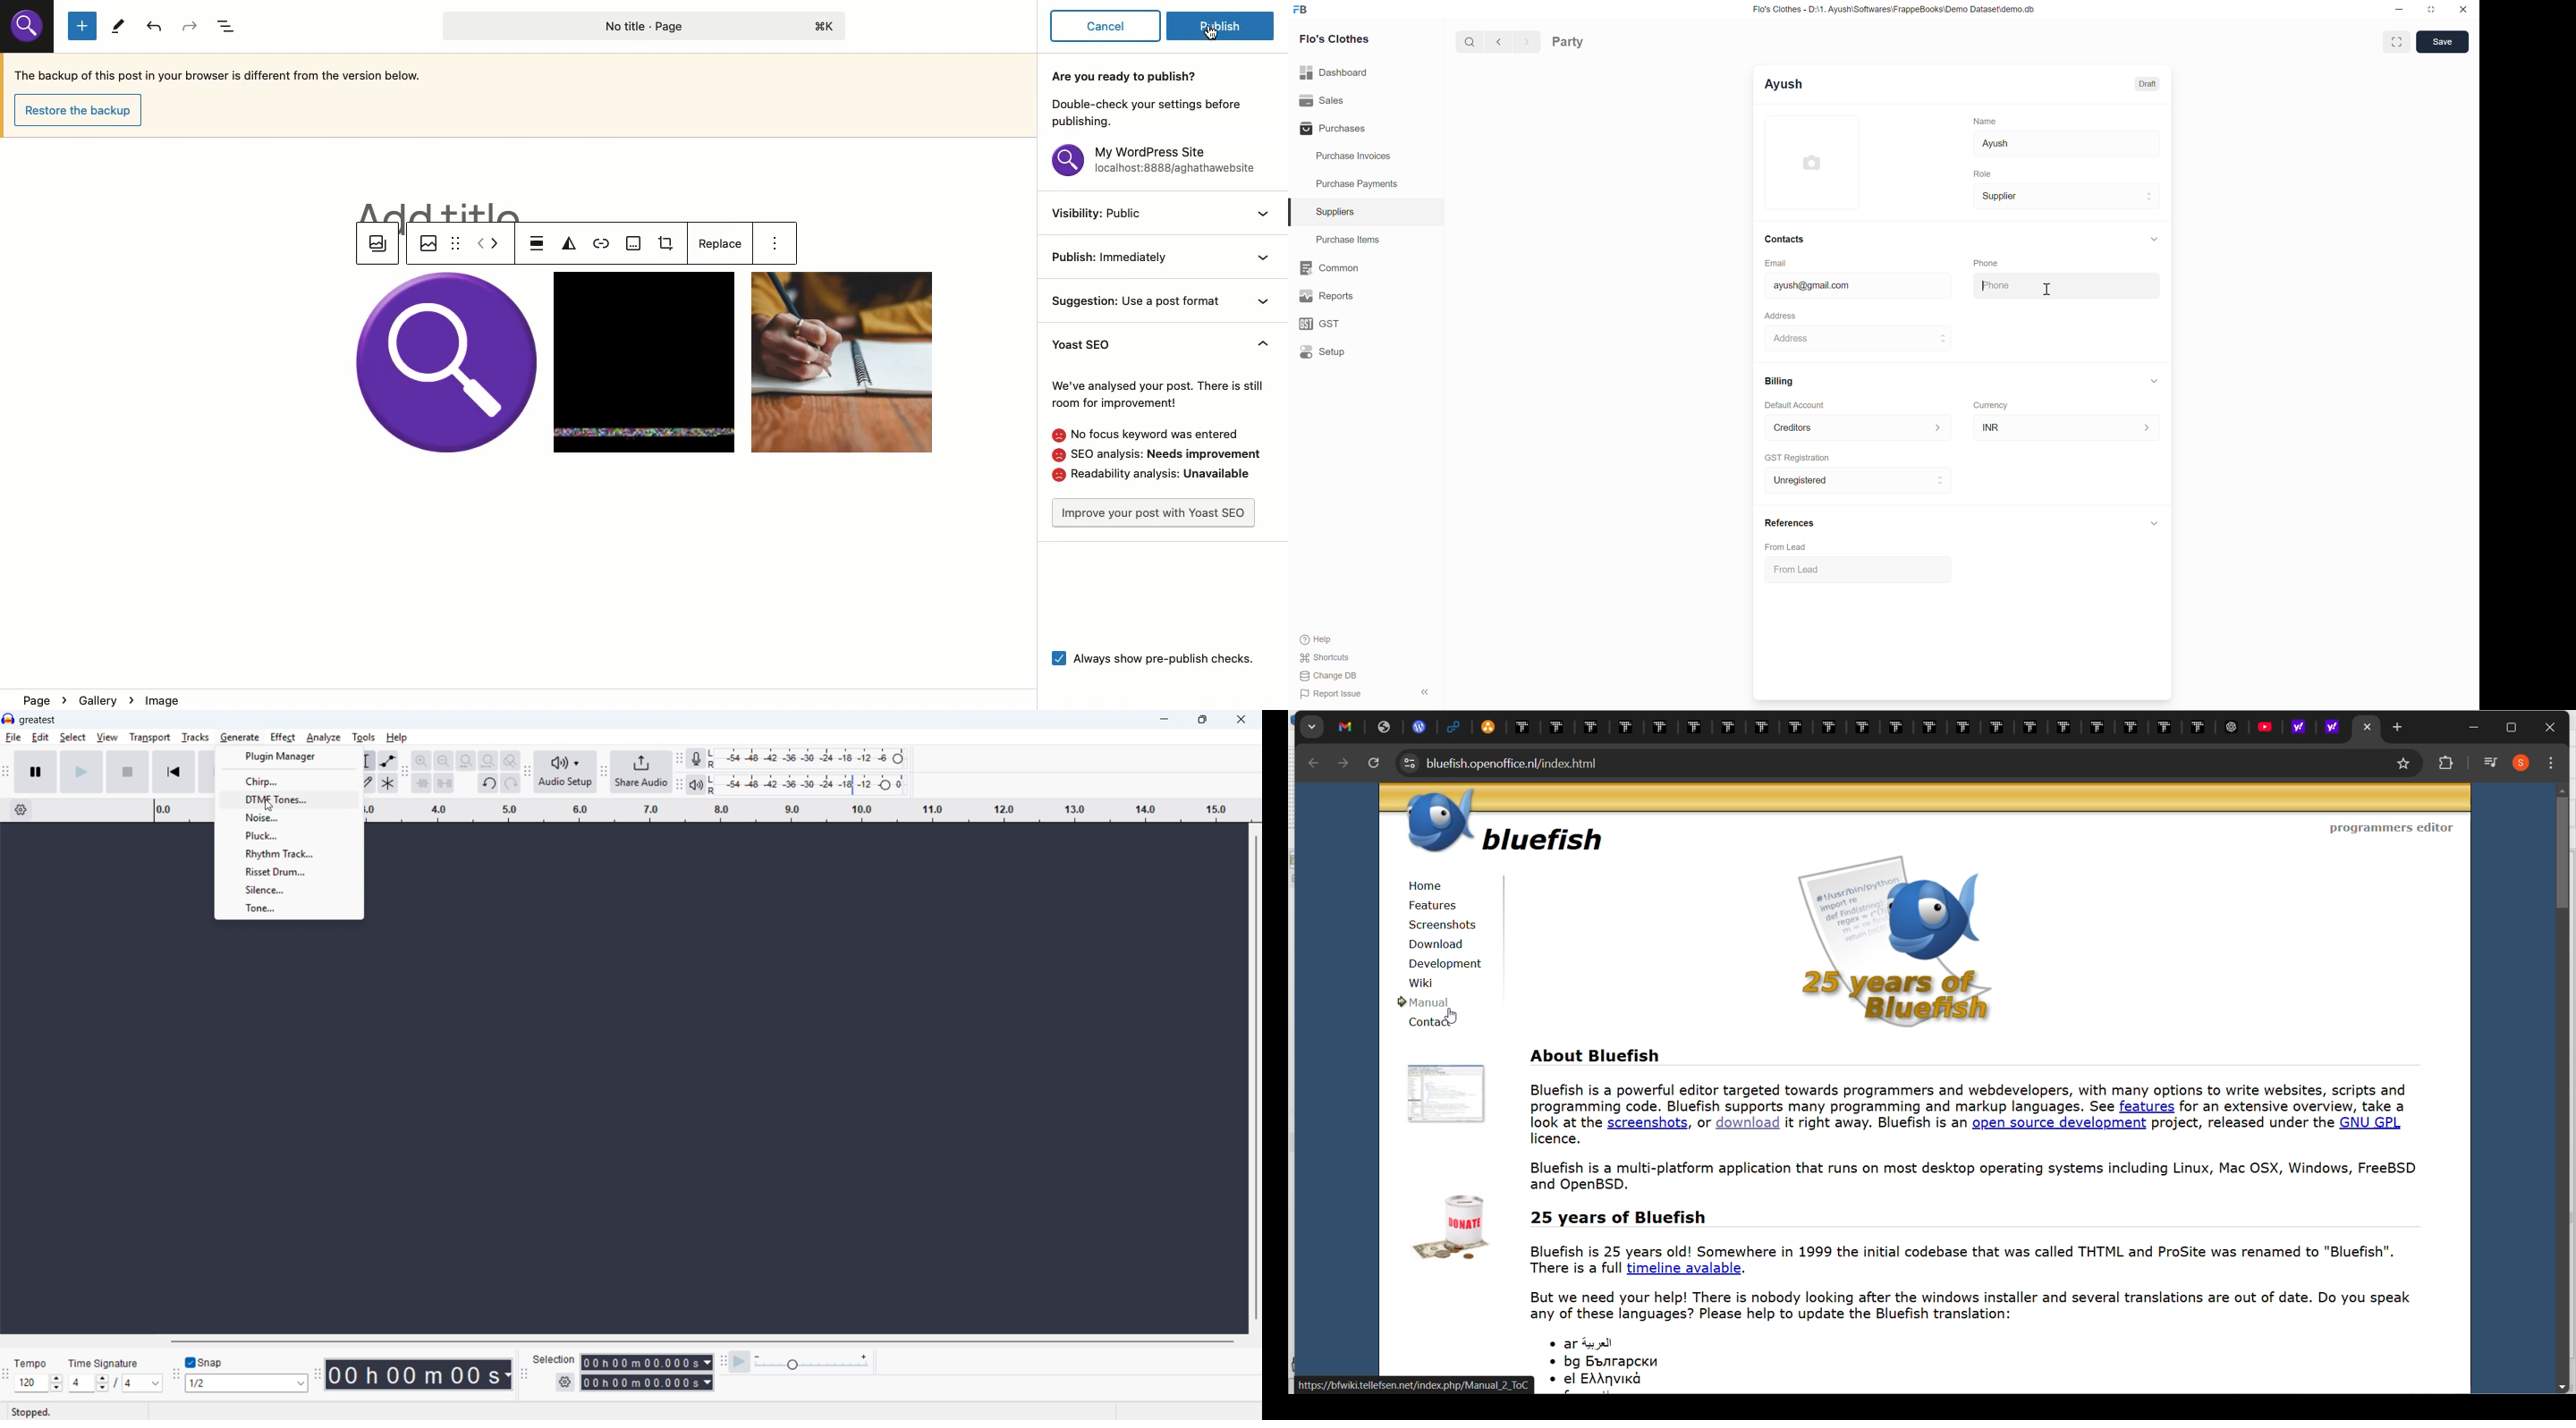 Image resolution: width=2576 pixels, height=1428 pixels. Describe the element at coordinates (1437, 945) in the screenshot. I see `download` at that location.